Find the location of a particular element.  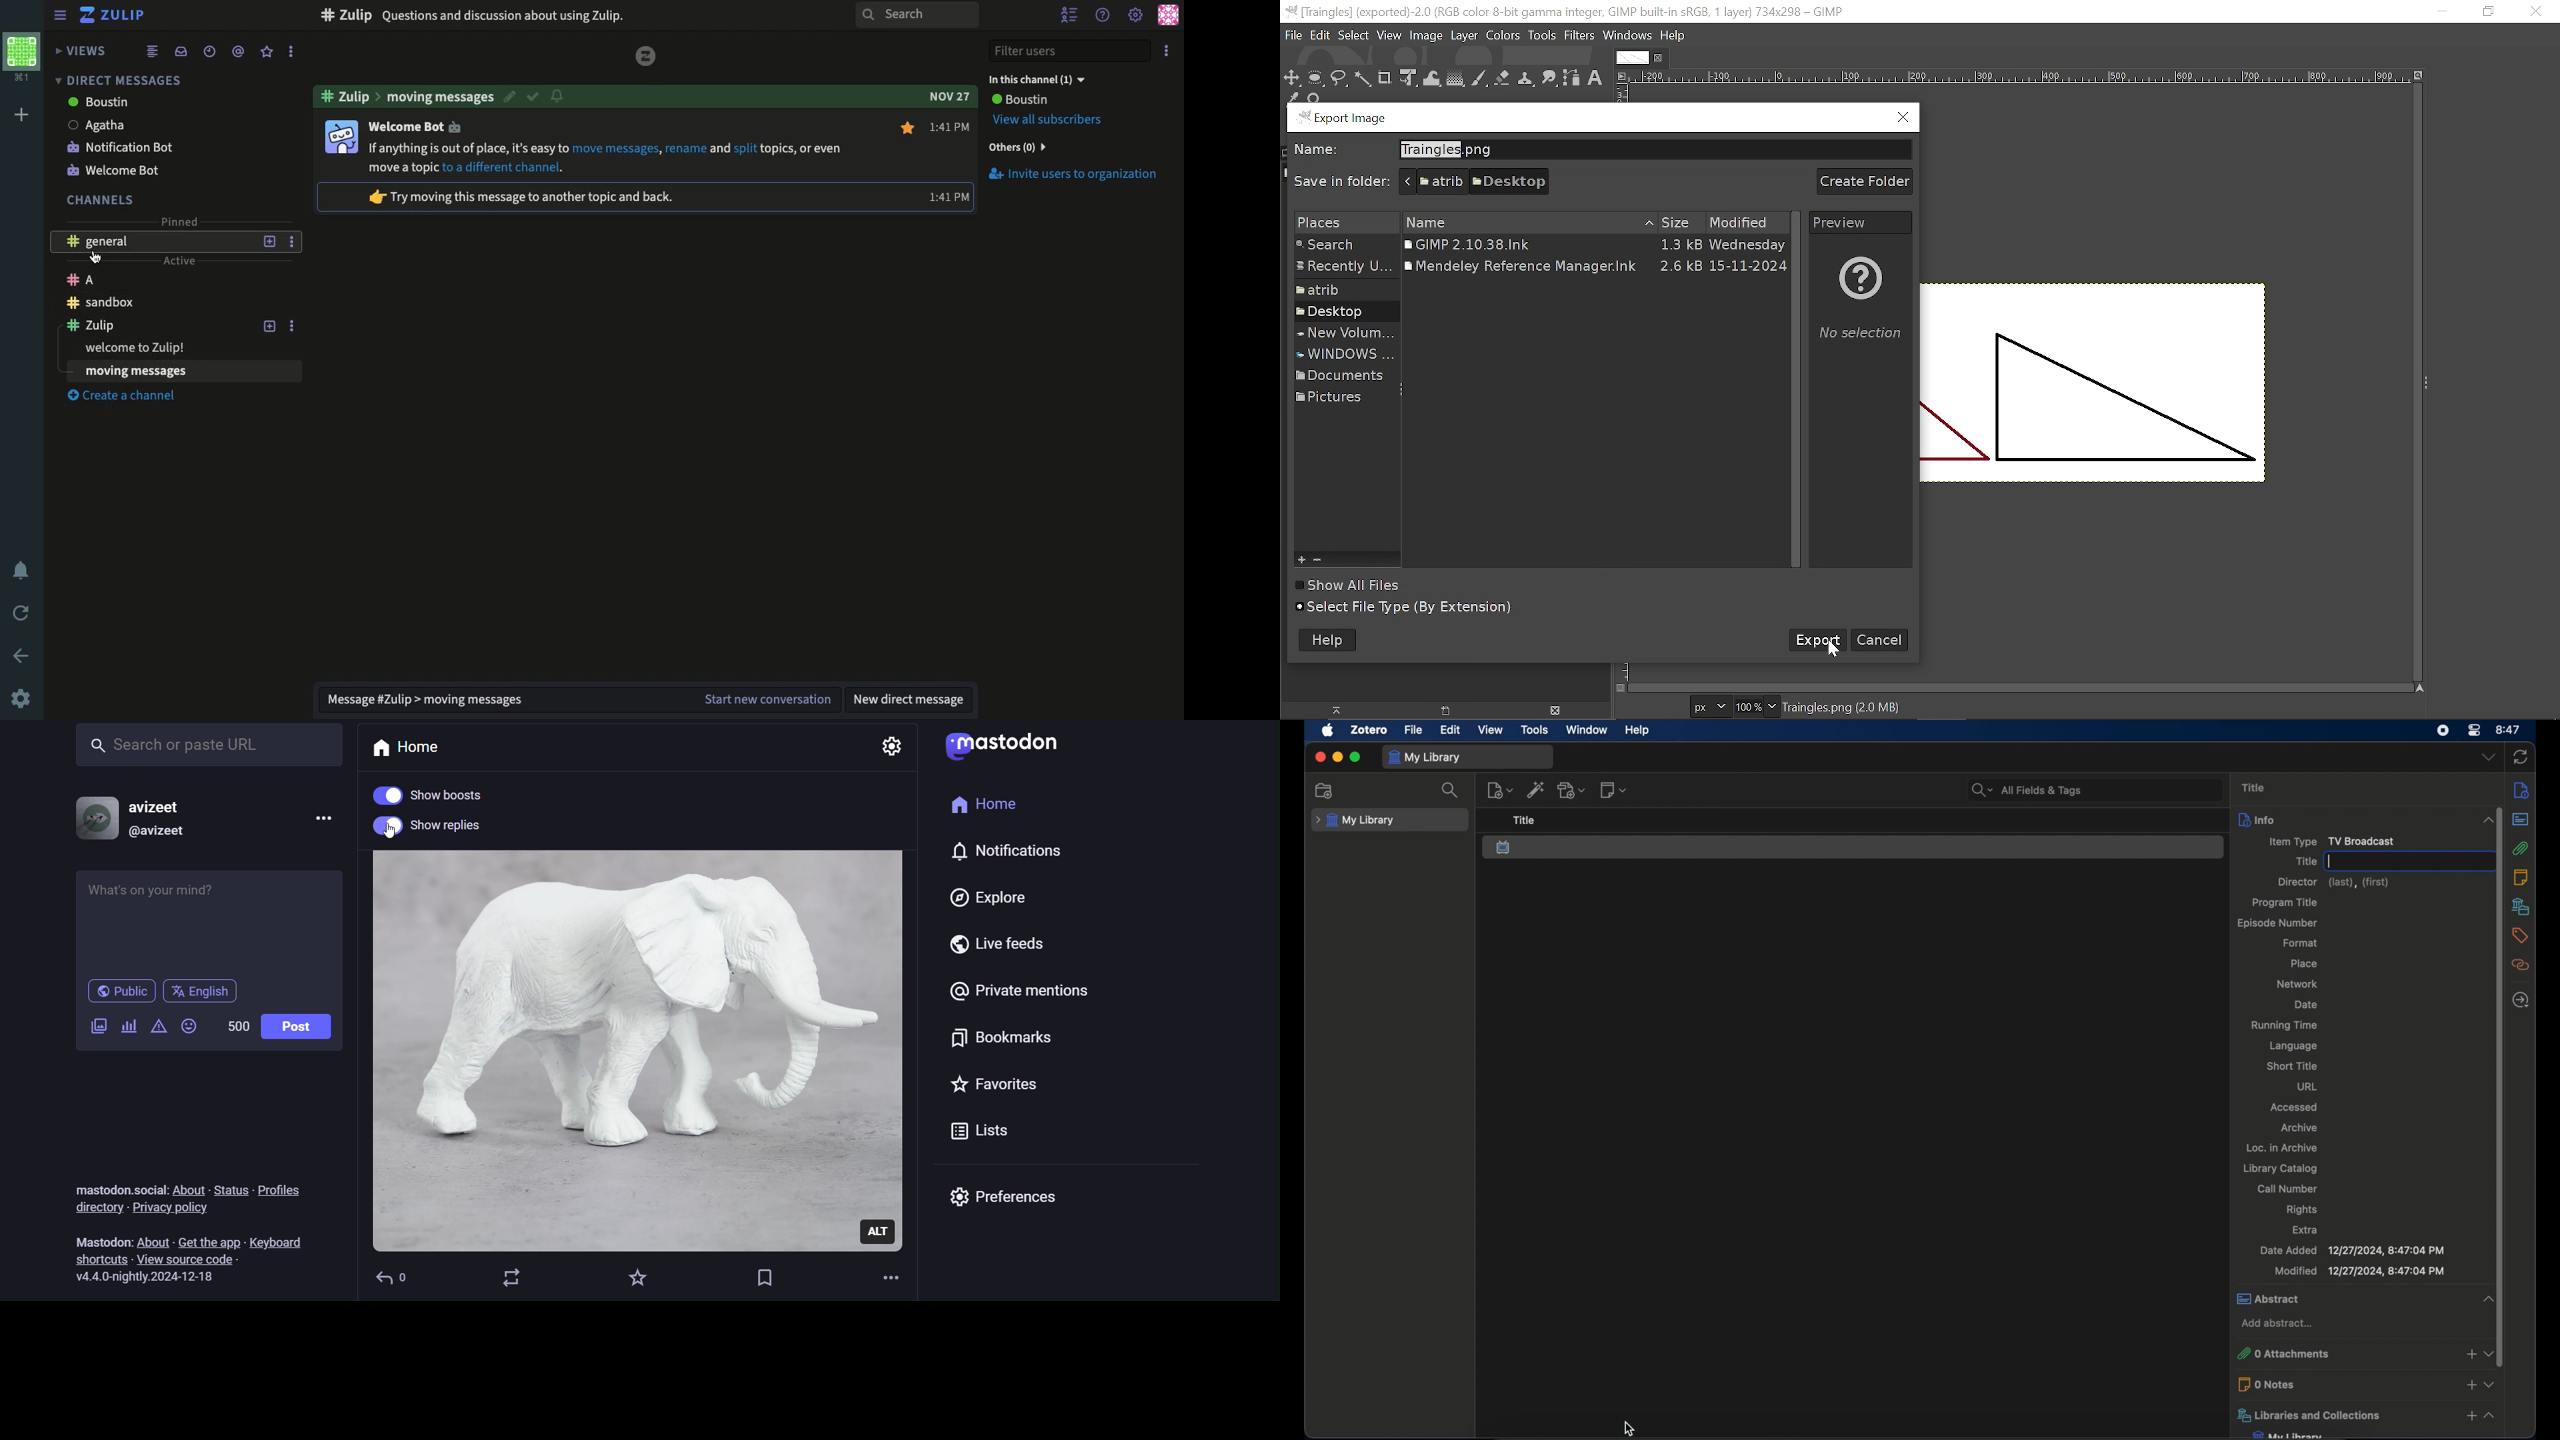

file is located at coordinates (1413, 731).